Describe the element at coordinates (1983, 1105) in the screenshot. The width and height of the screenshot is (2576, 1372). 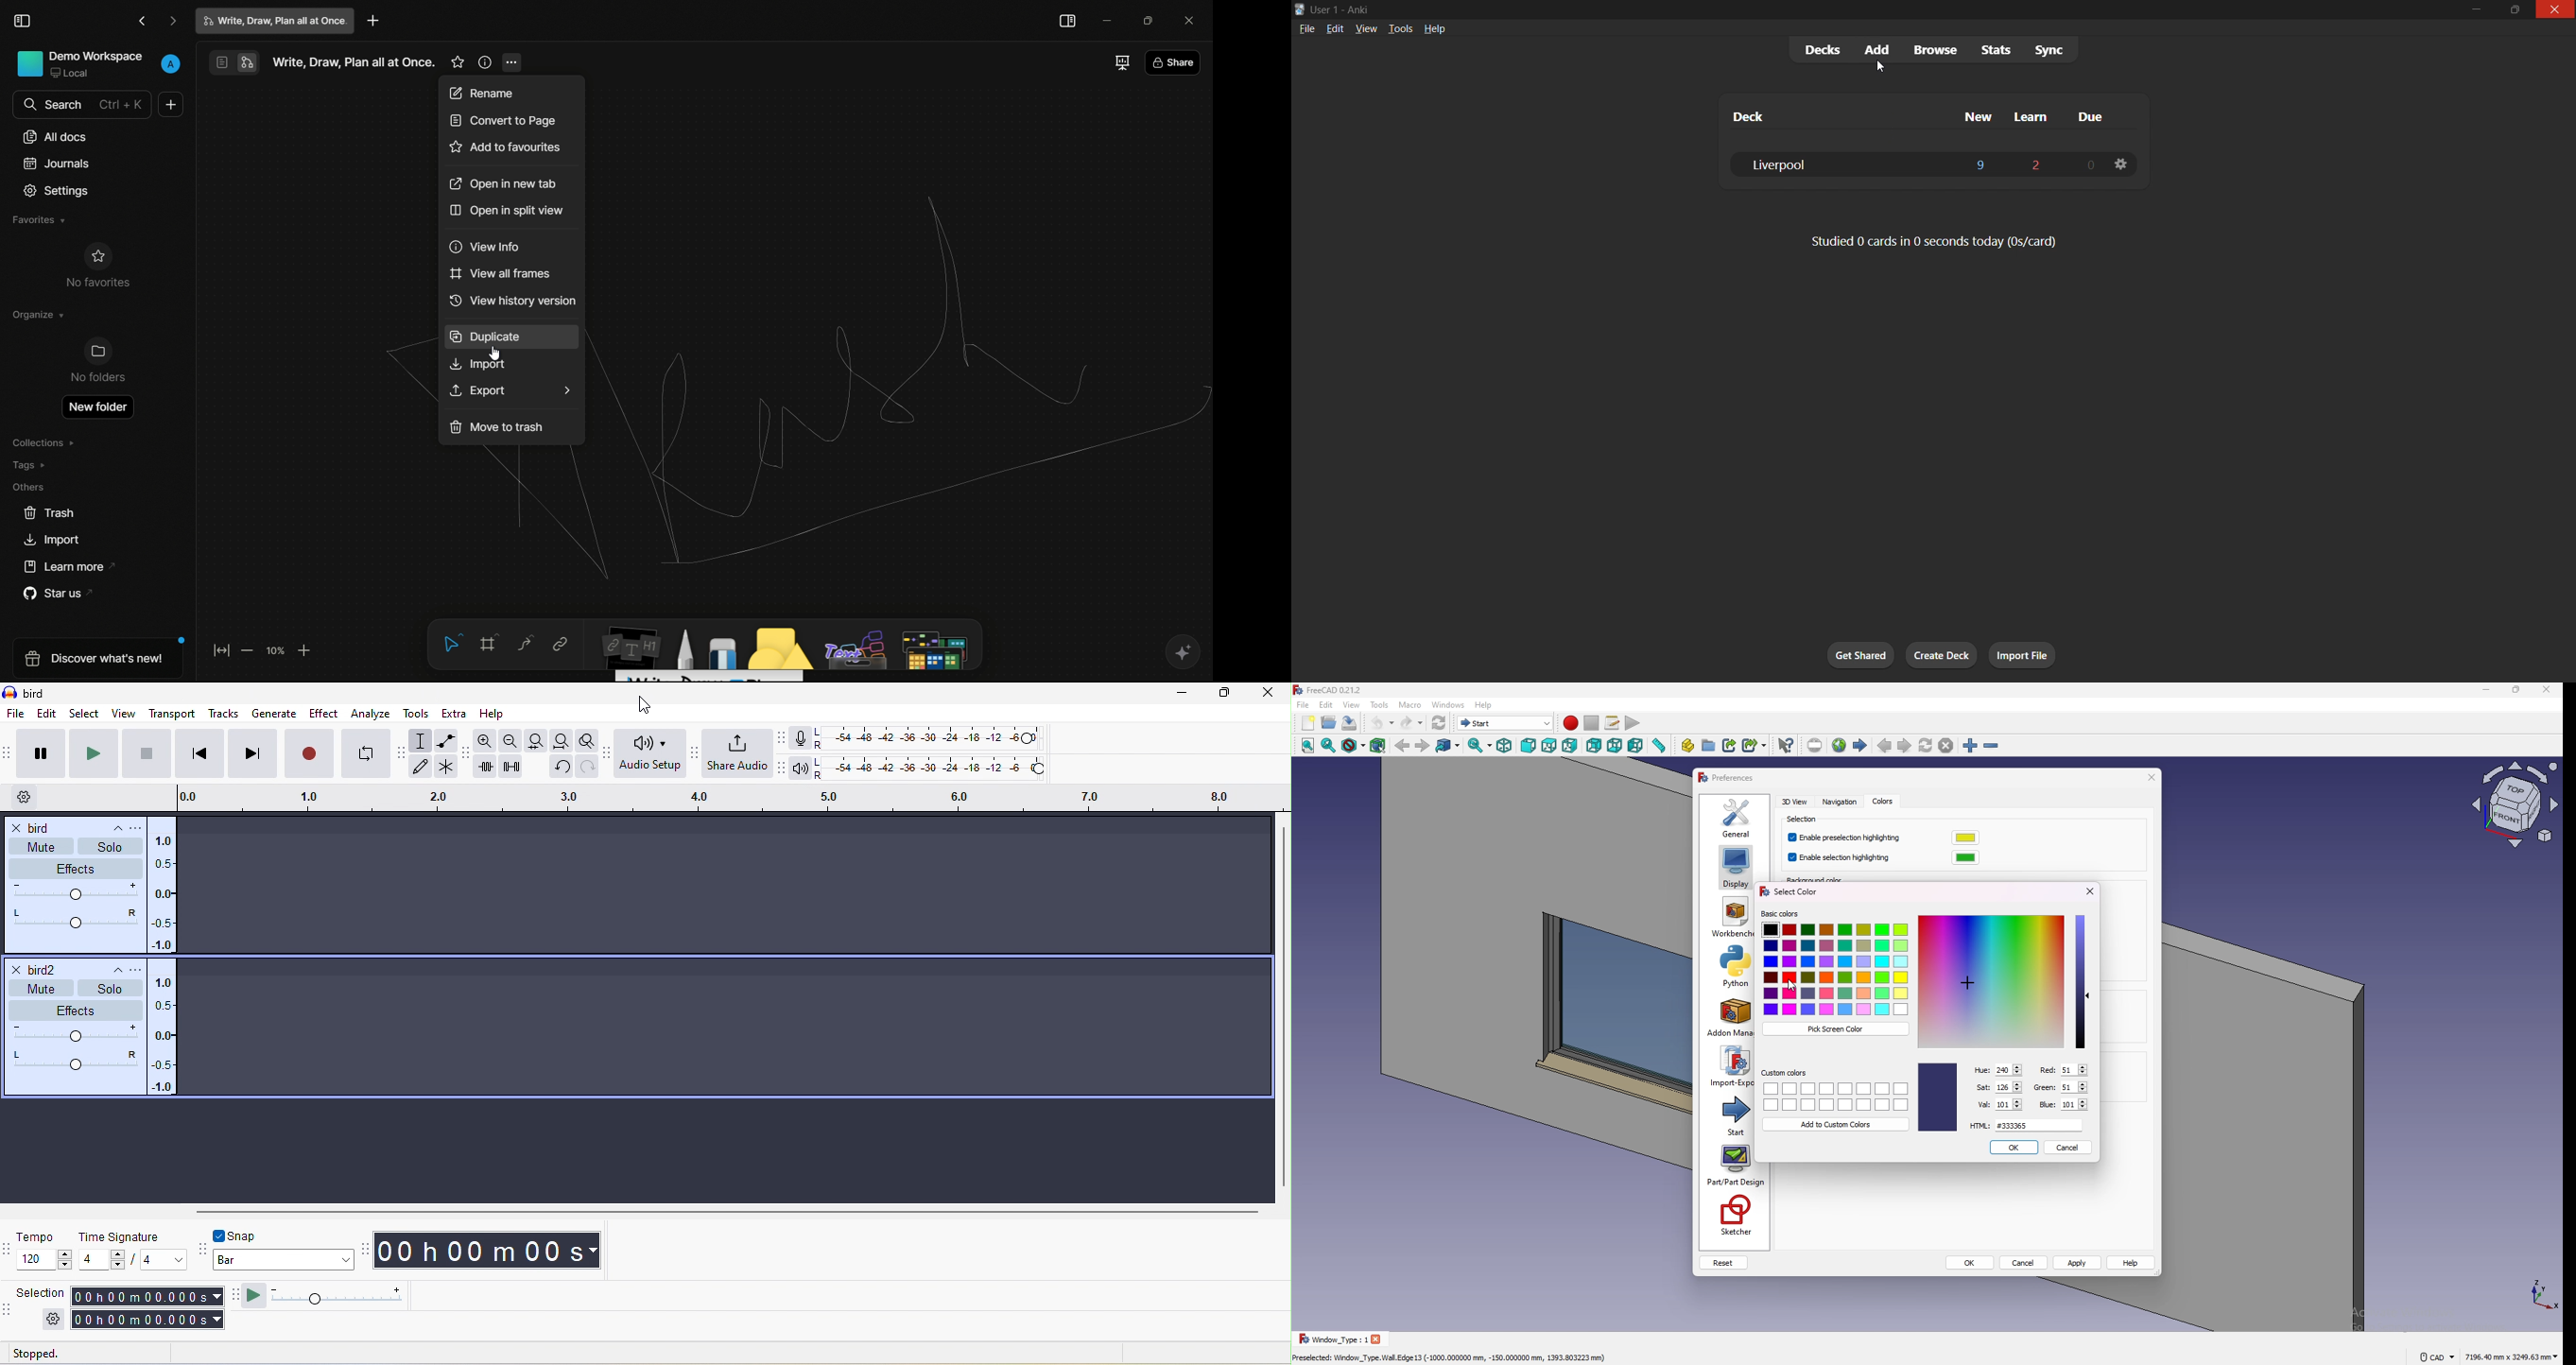
I see `Val:` at that location.